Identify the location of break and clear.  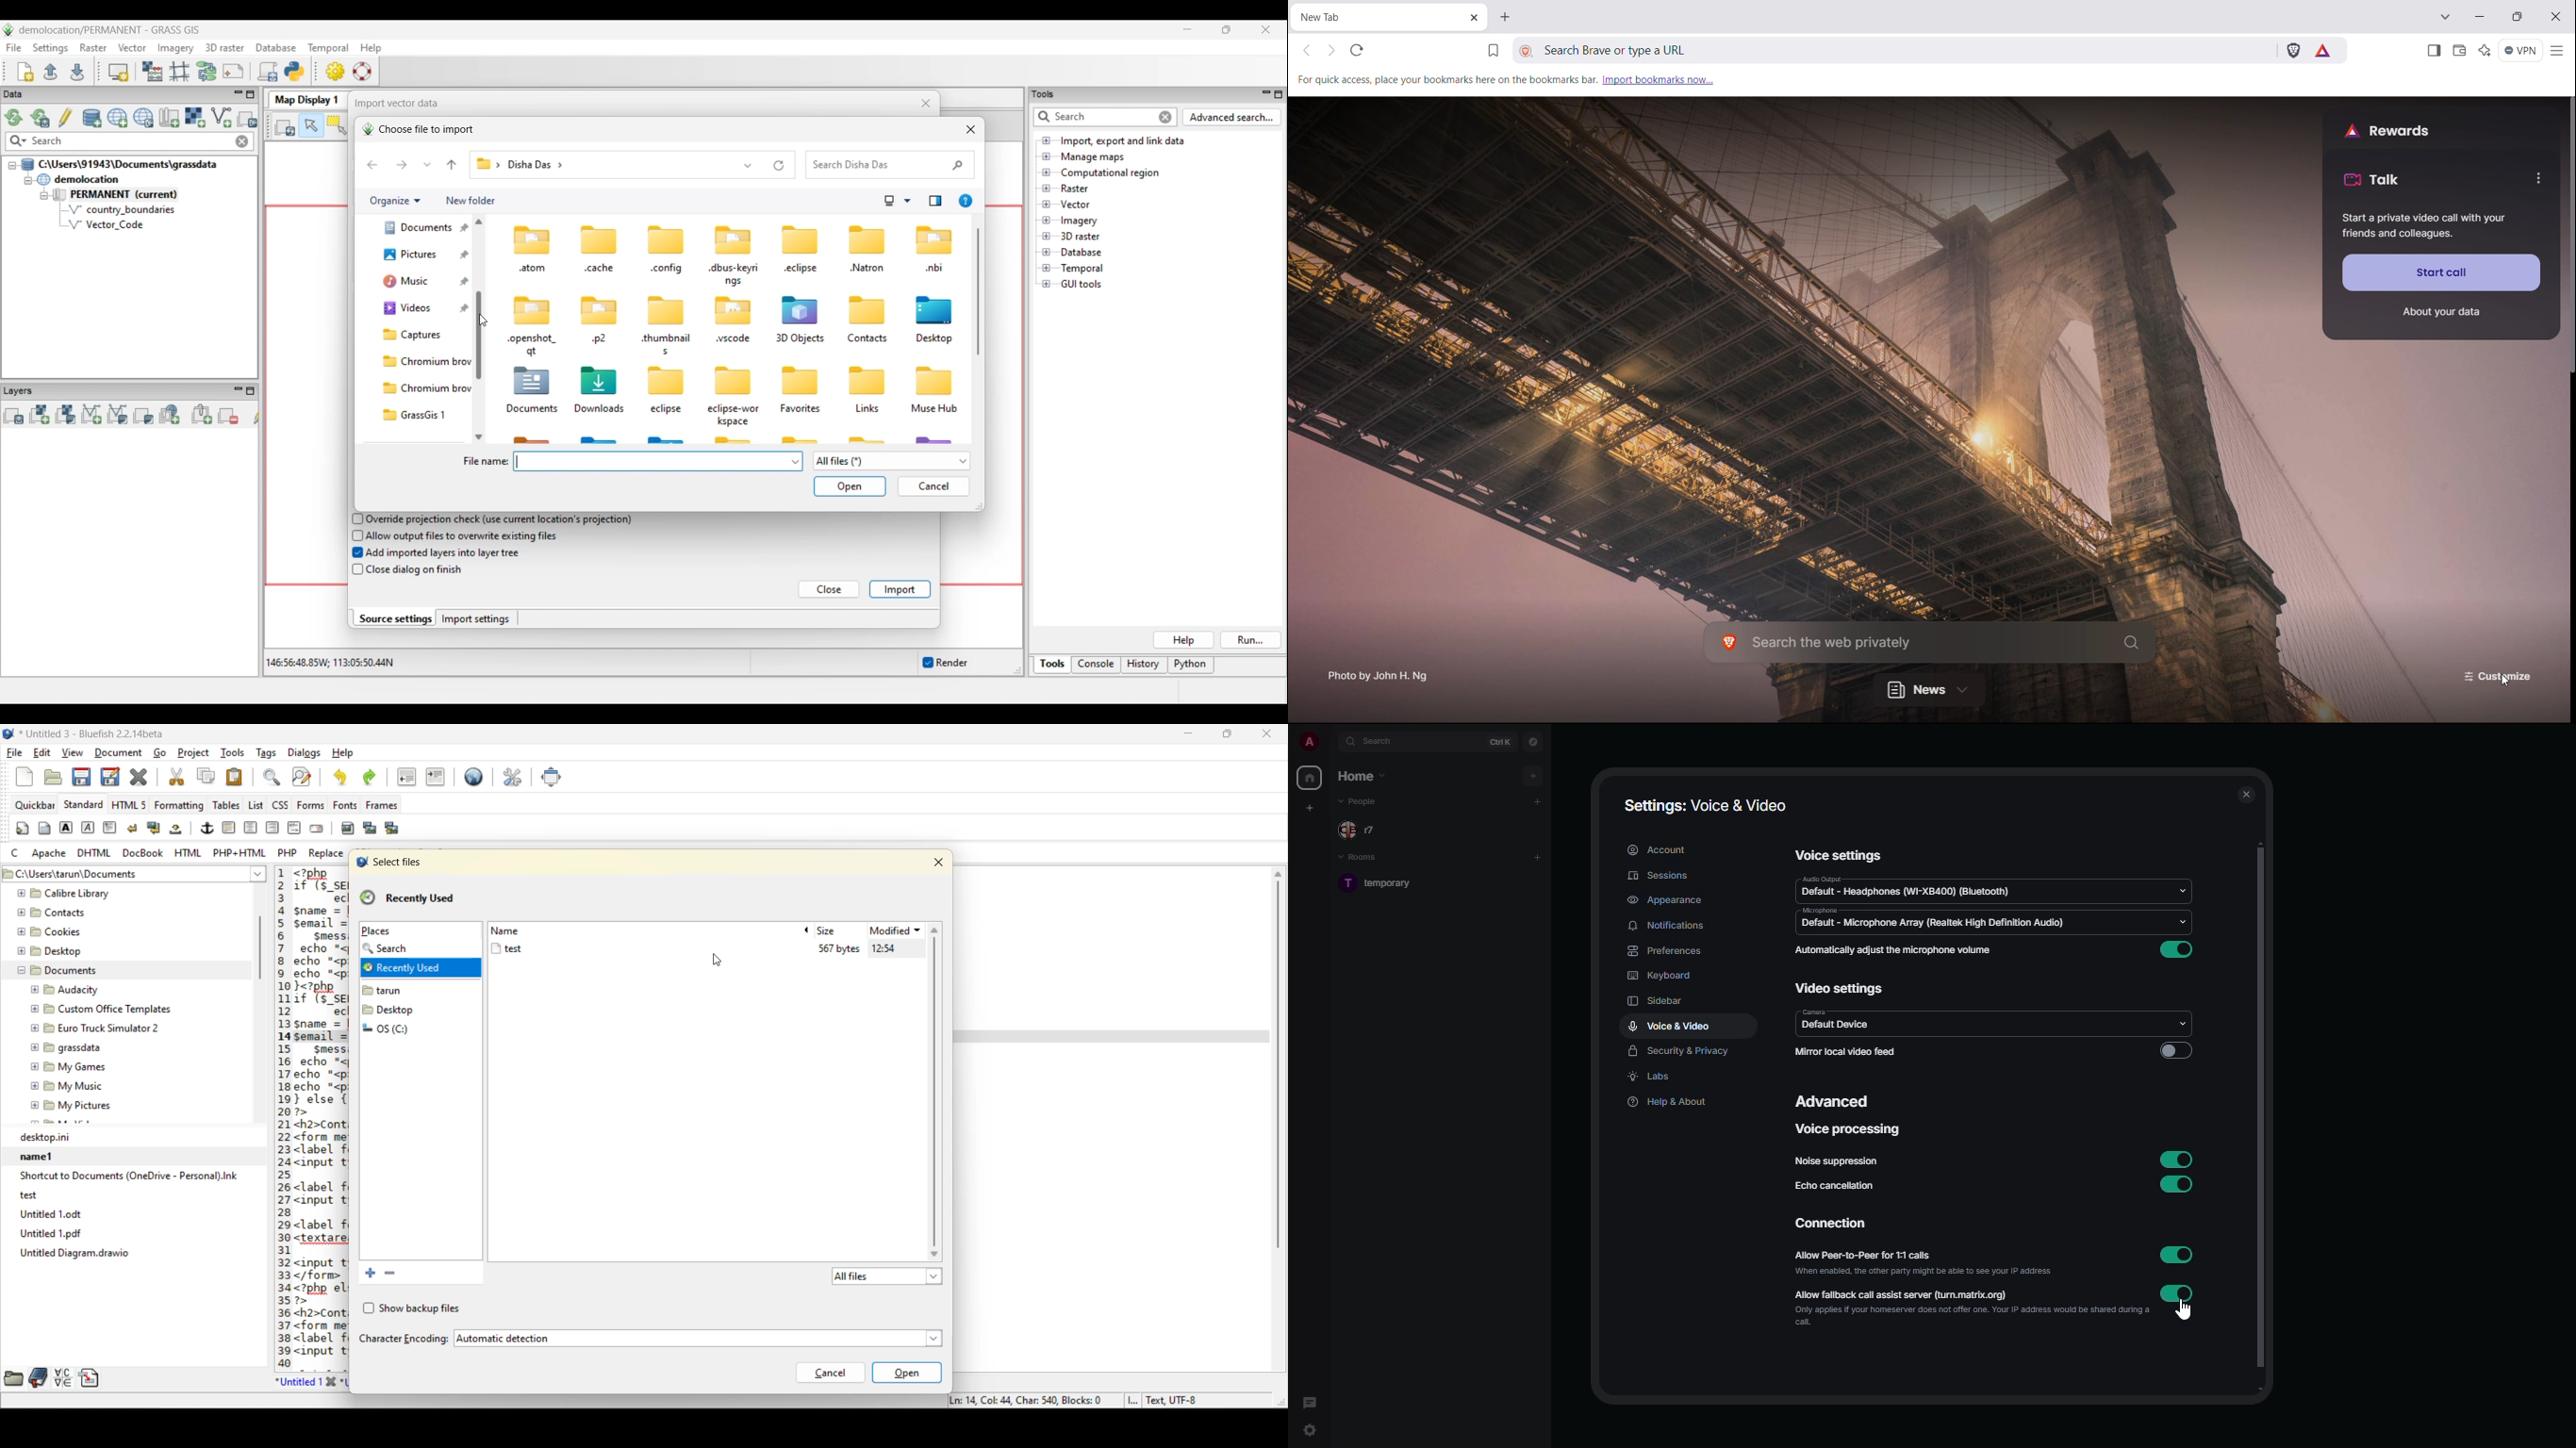
(155, 829).